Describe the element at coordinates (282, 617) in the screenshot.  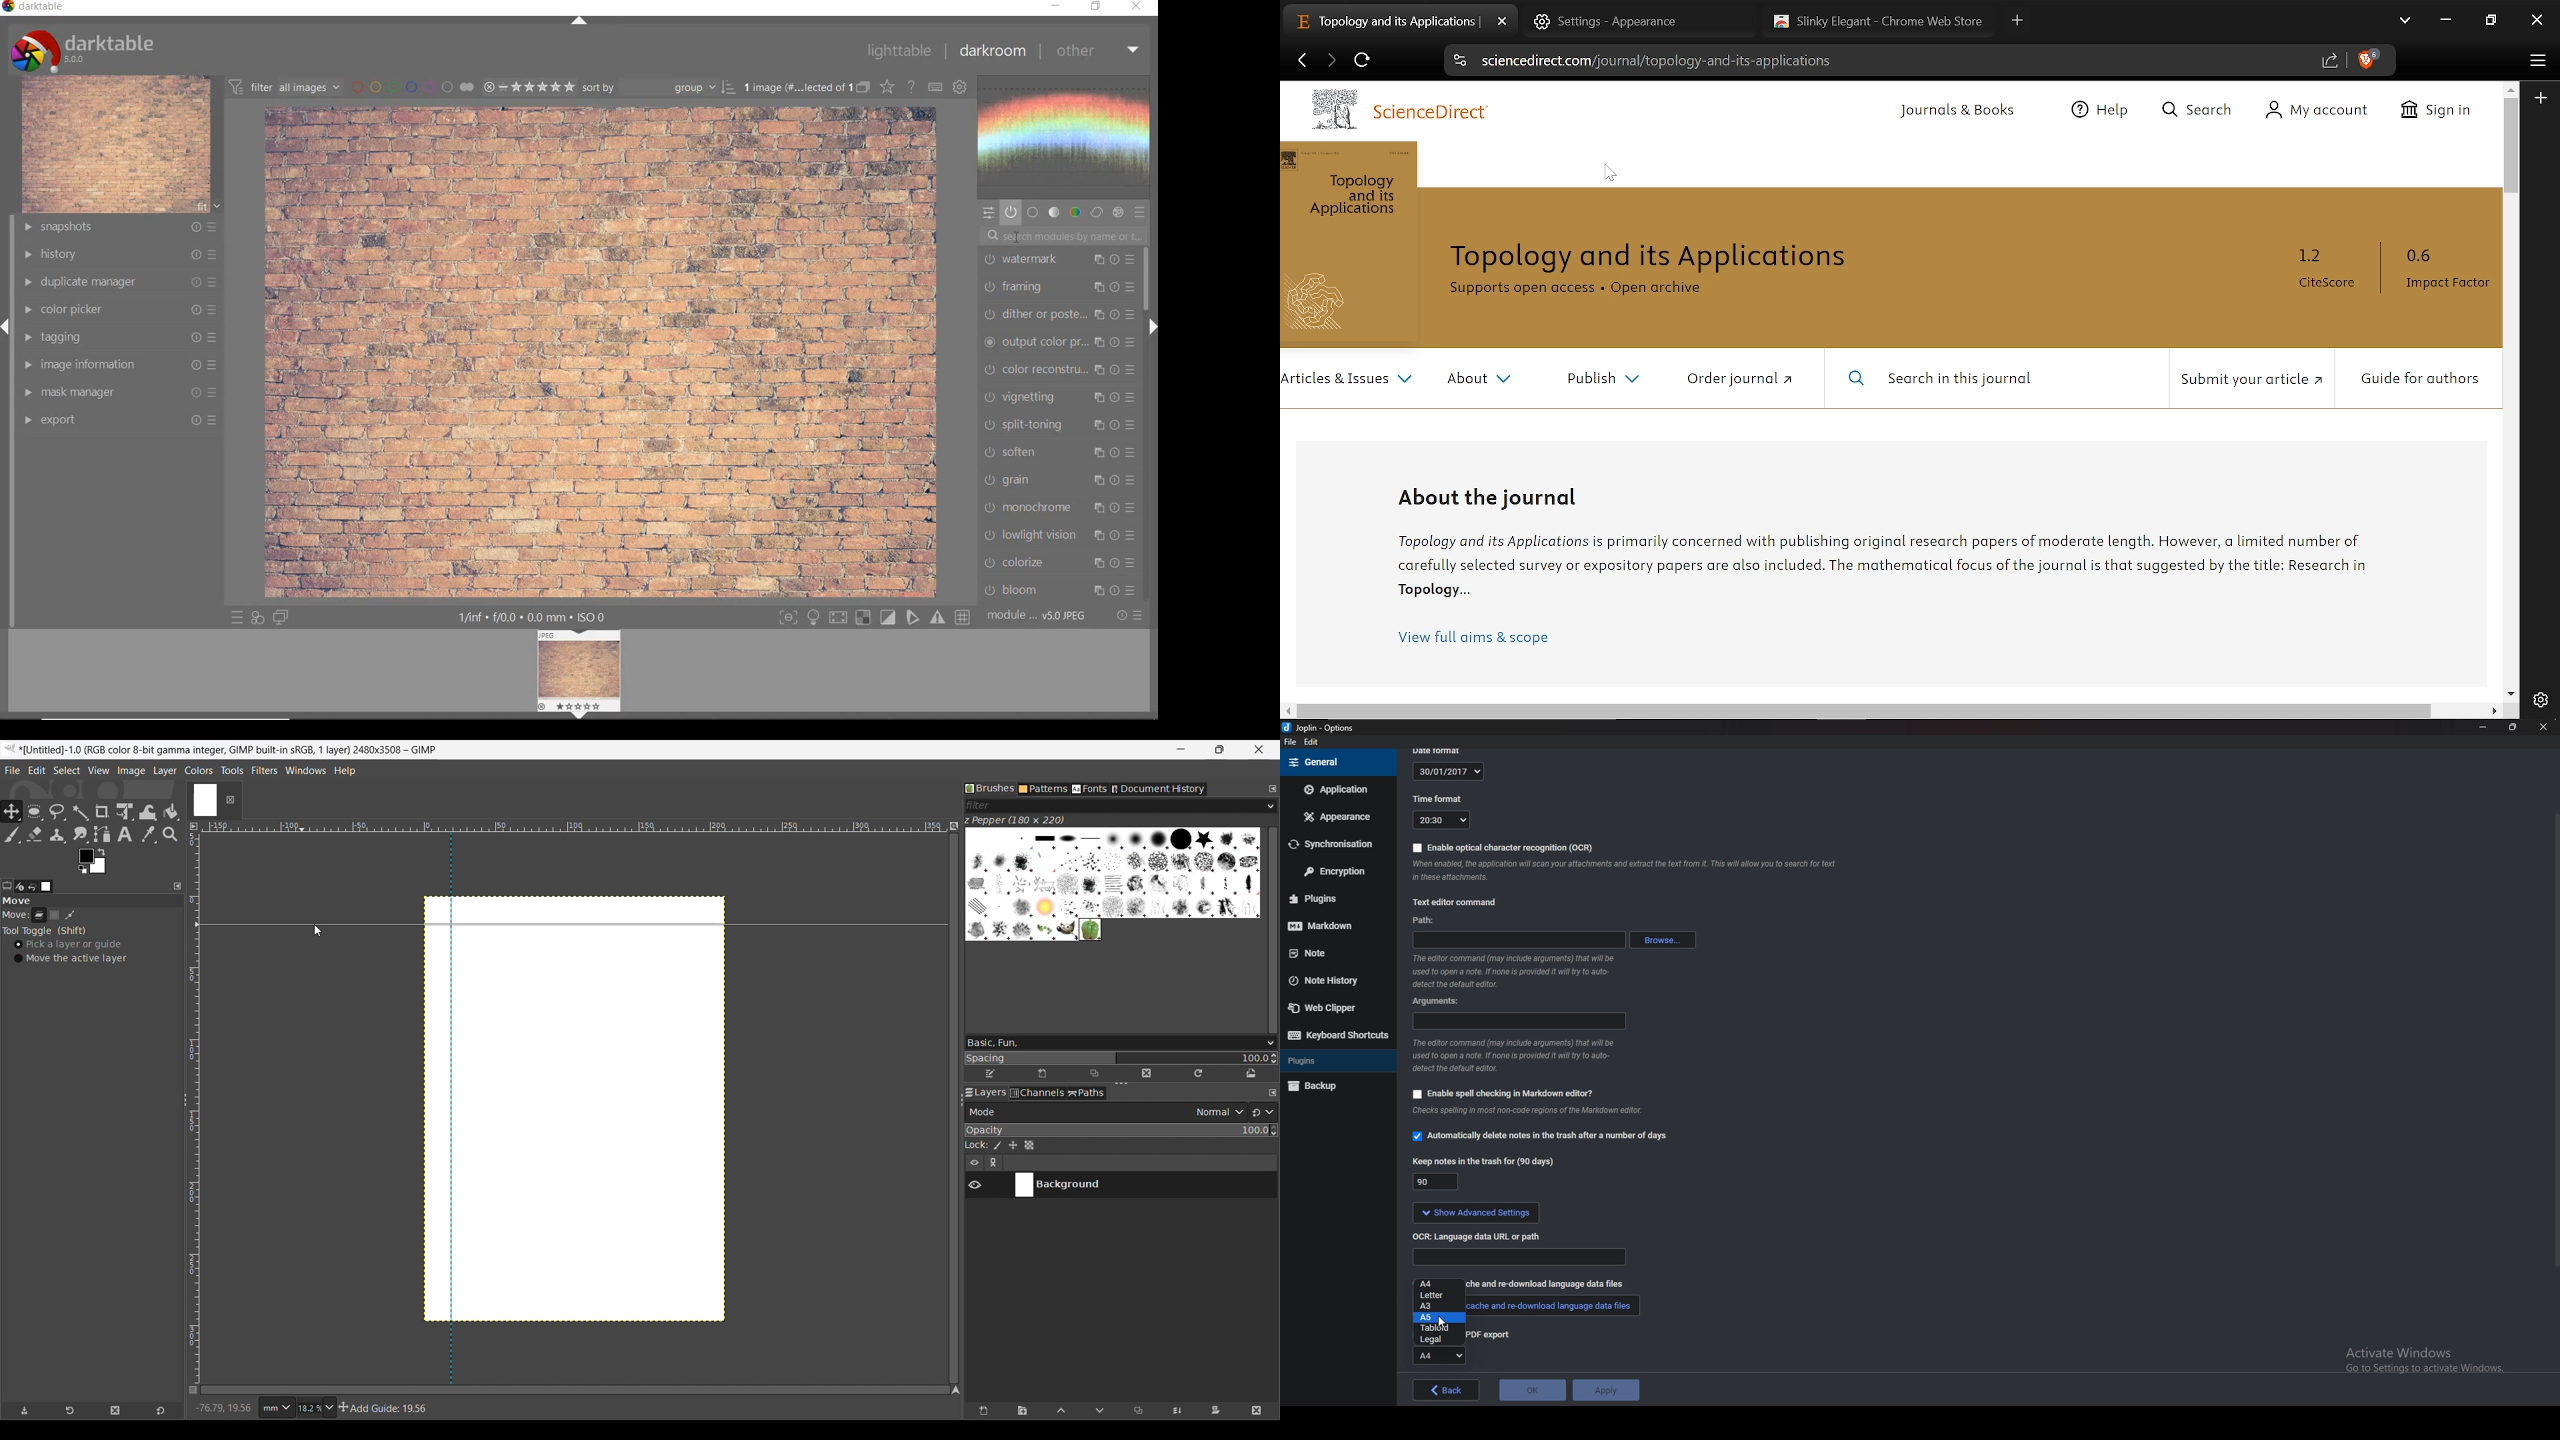
I see `display a second darkroom image widow` at that location.